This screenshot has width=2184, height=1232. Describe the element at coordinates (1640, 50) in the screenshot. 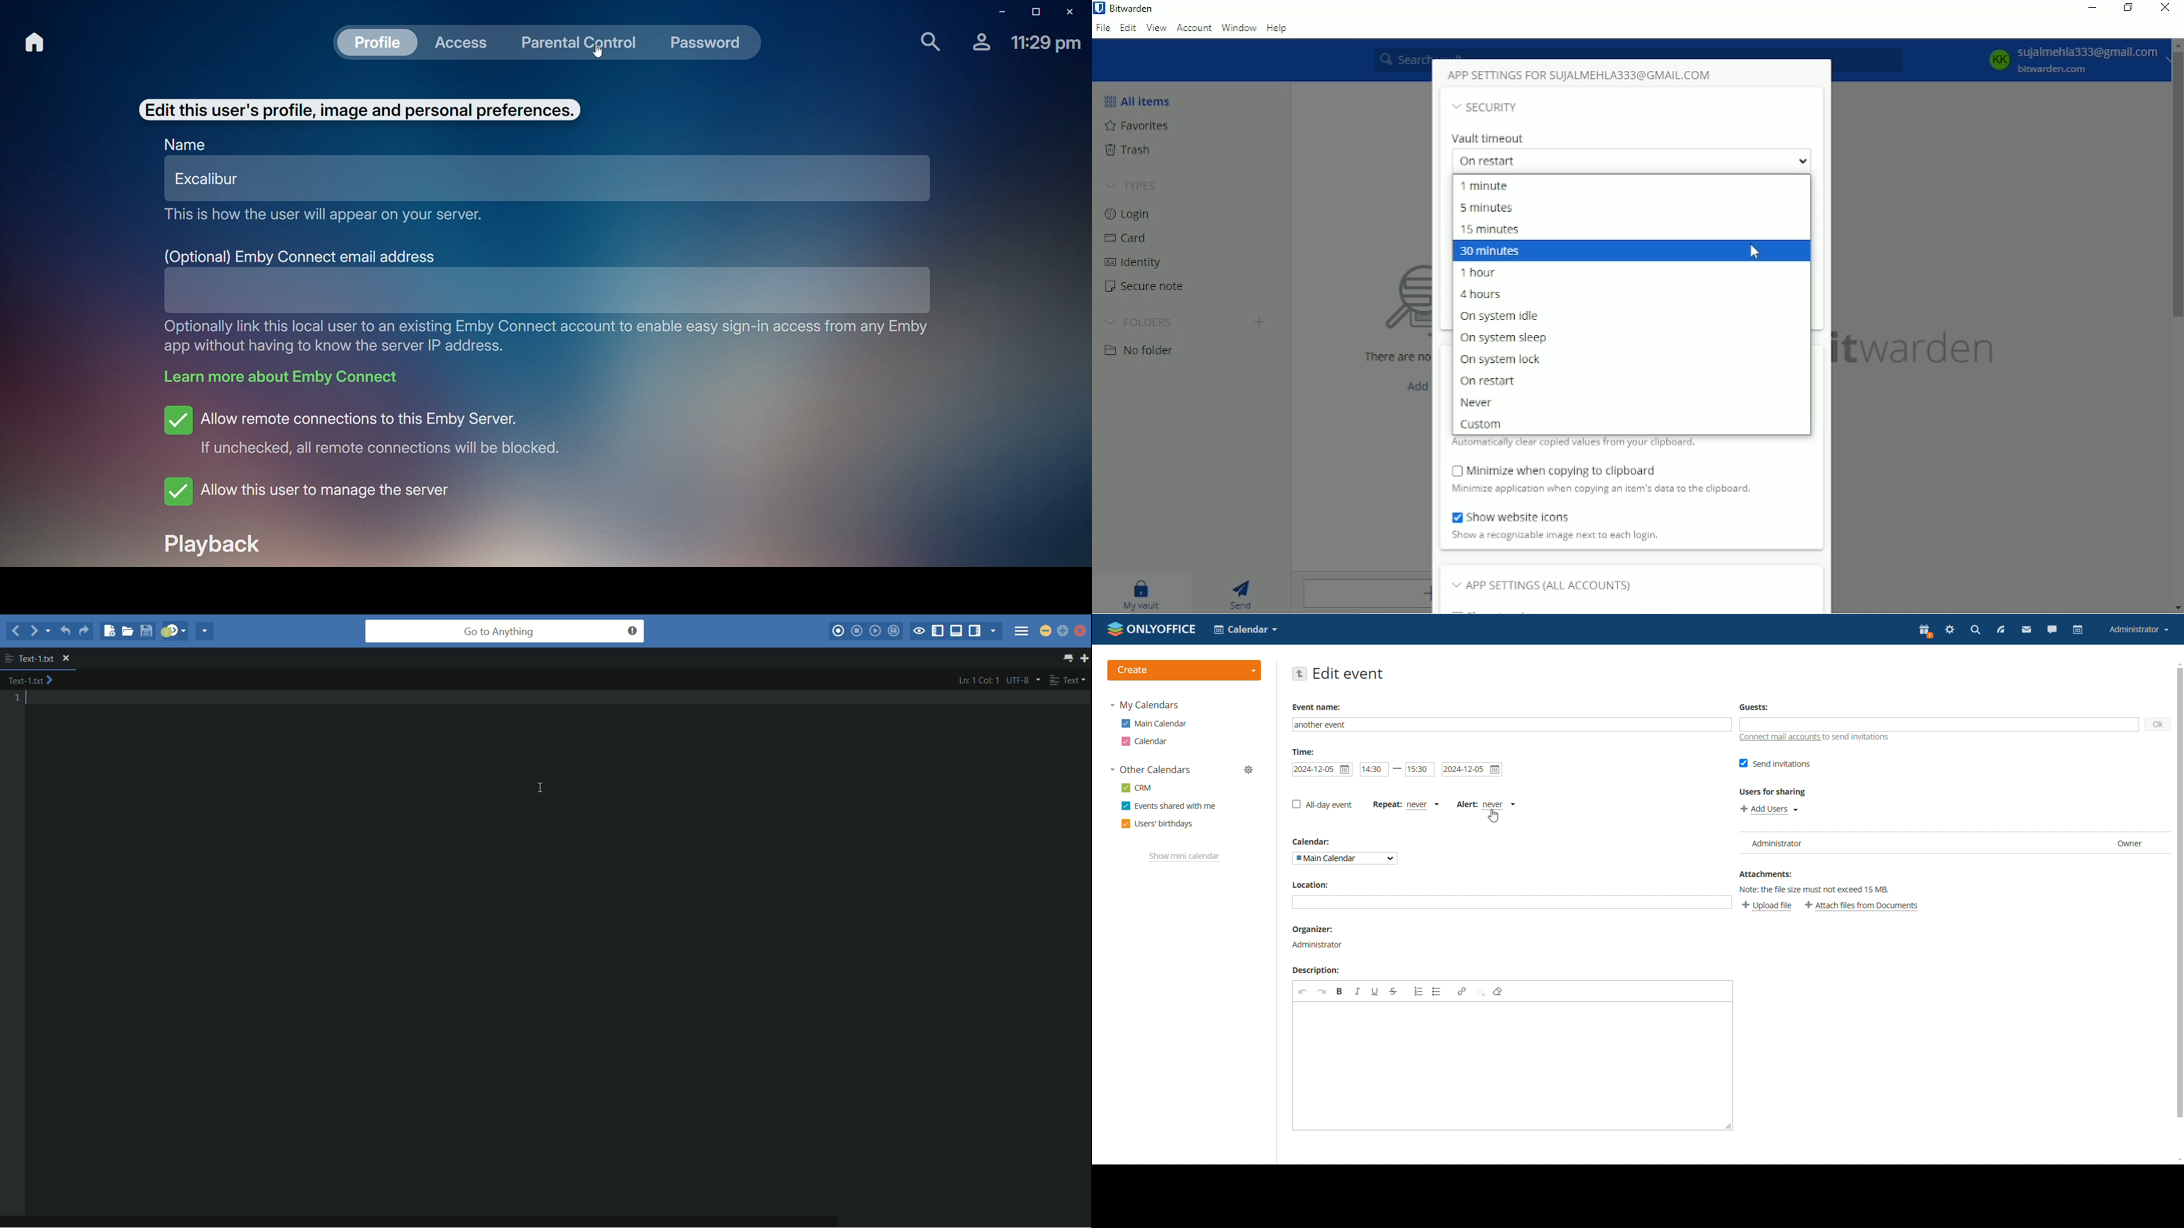

I see `Search vault` at that location.